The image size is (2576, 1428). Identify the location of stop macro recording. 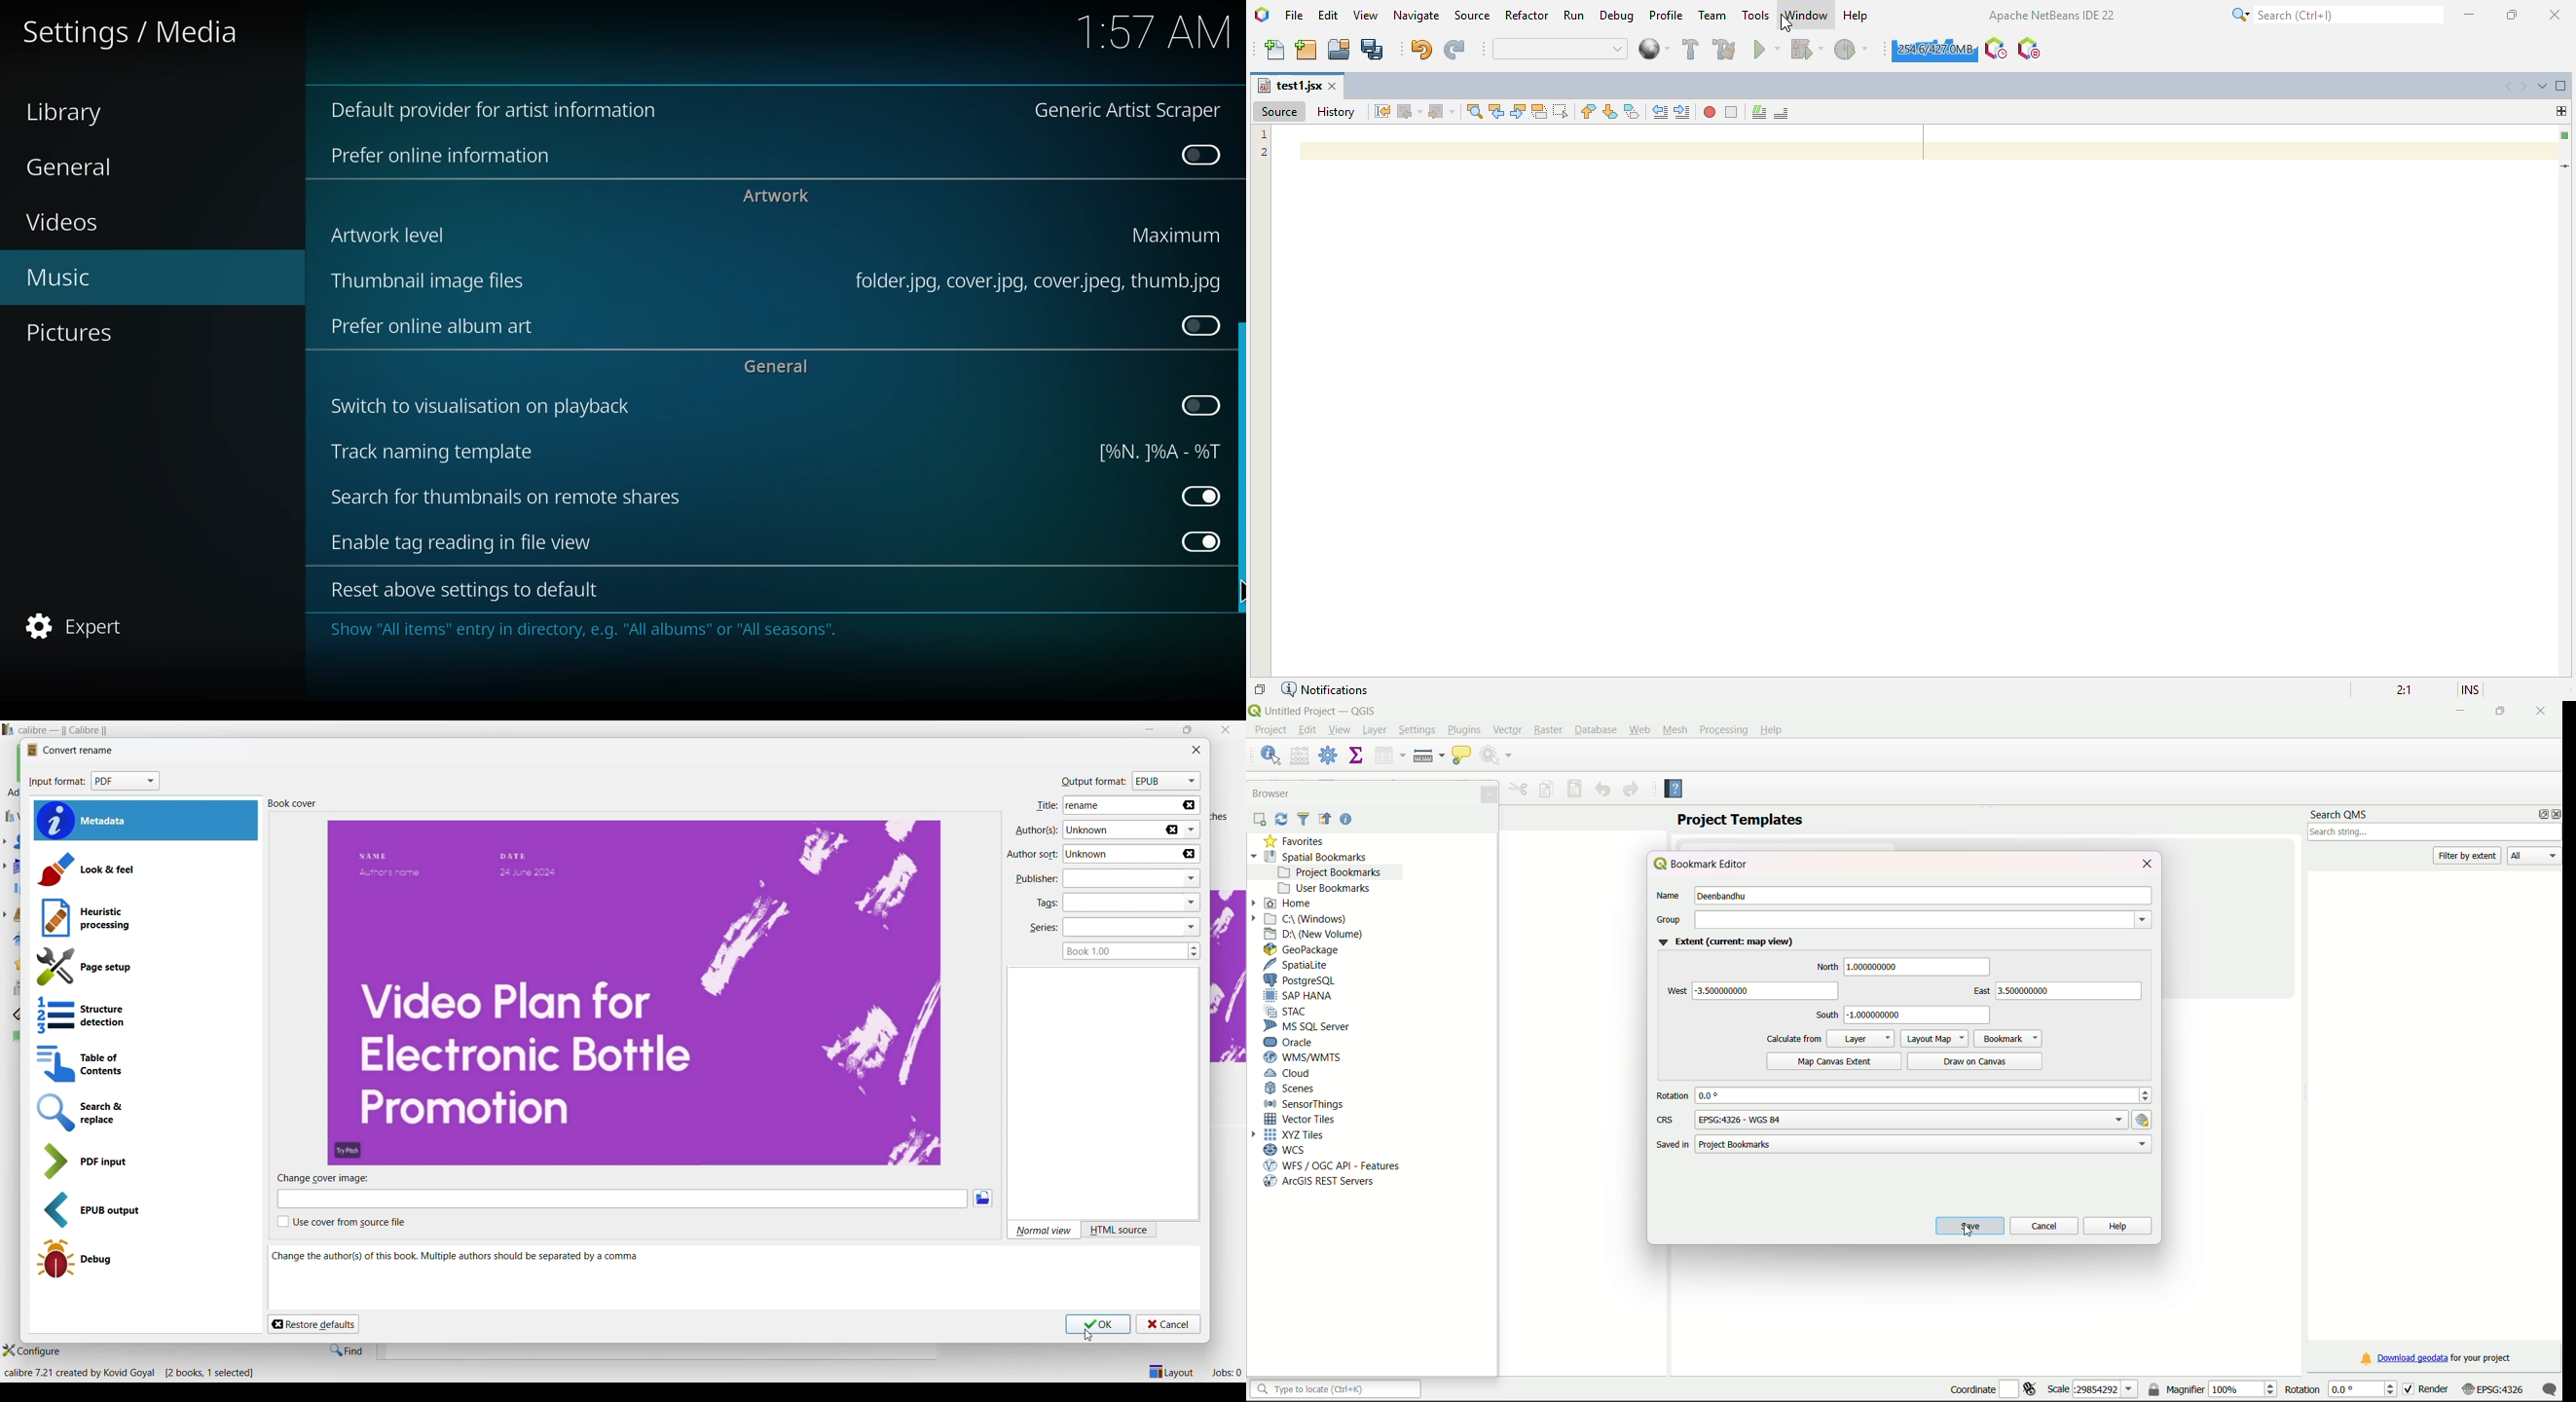
(1732, 113).